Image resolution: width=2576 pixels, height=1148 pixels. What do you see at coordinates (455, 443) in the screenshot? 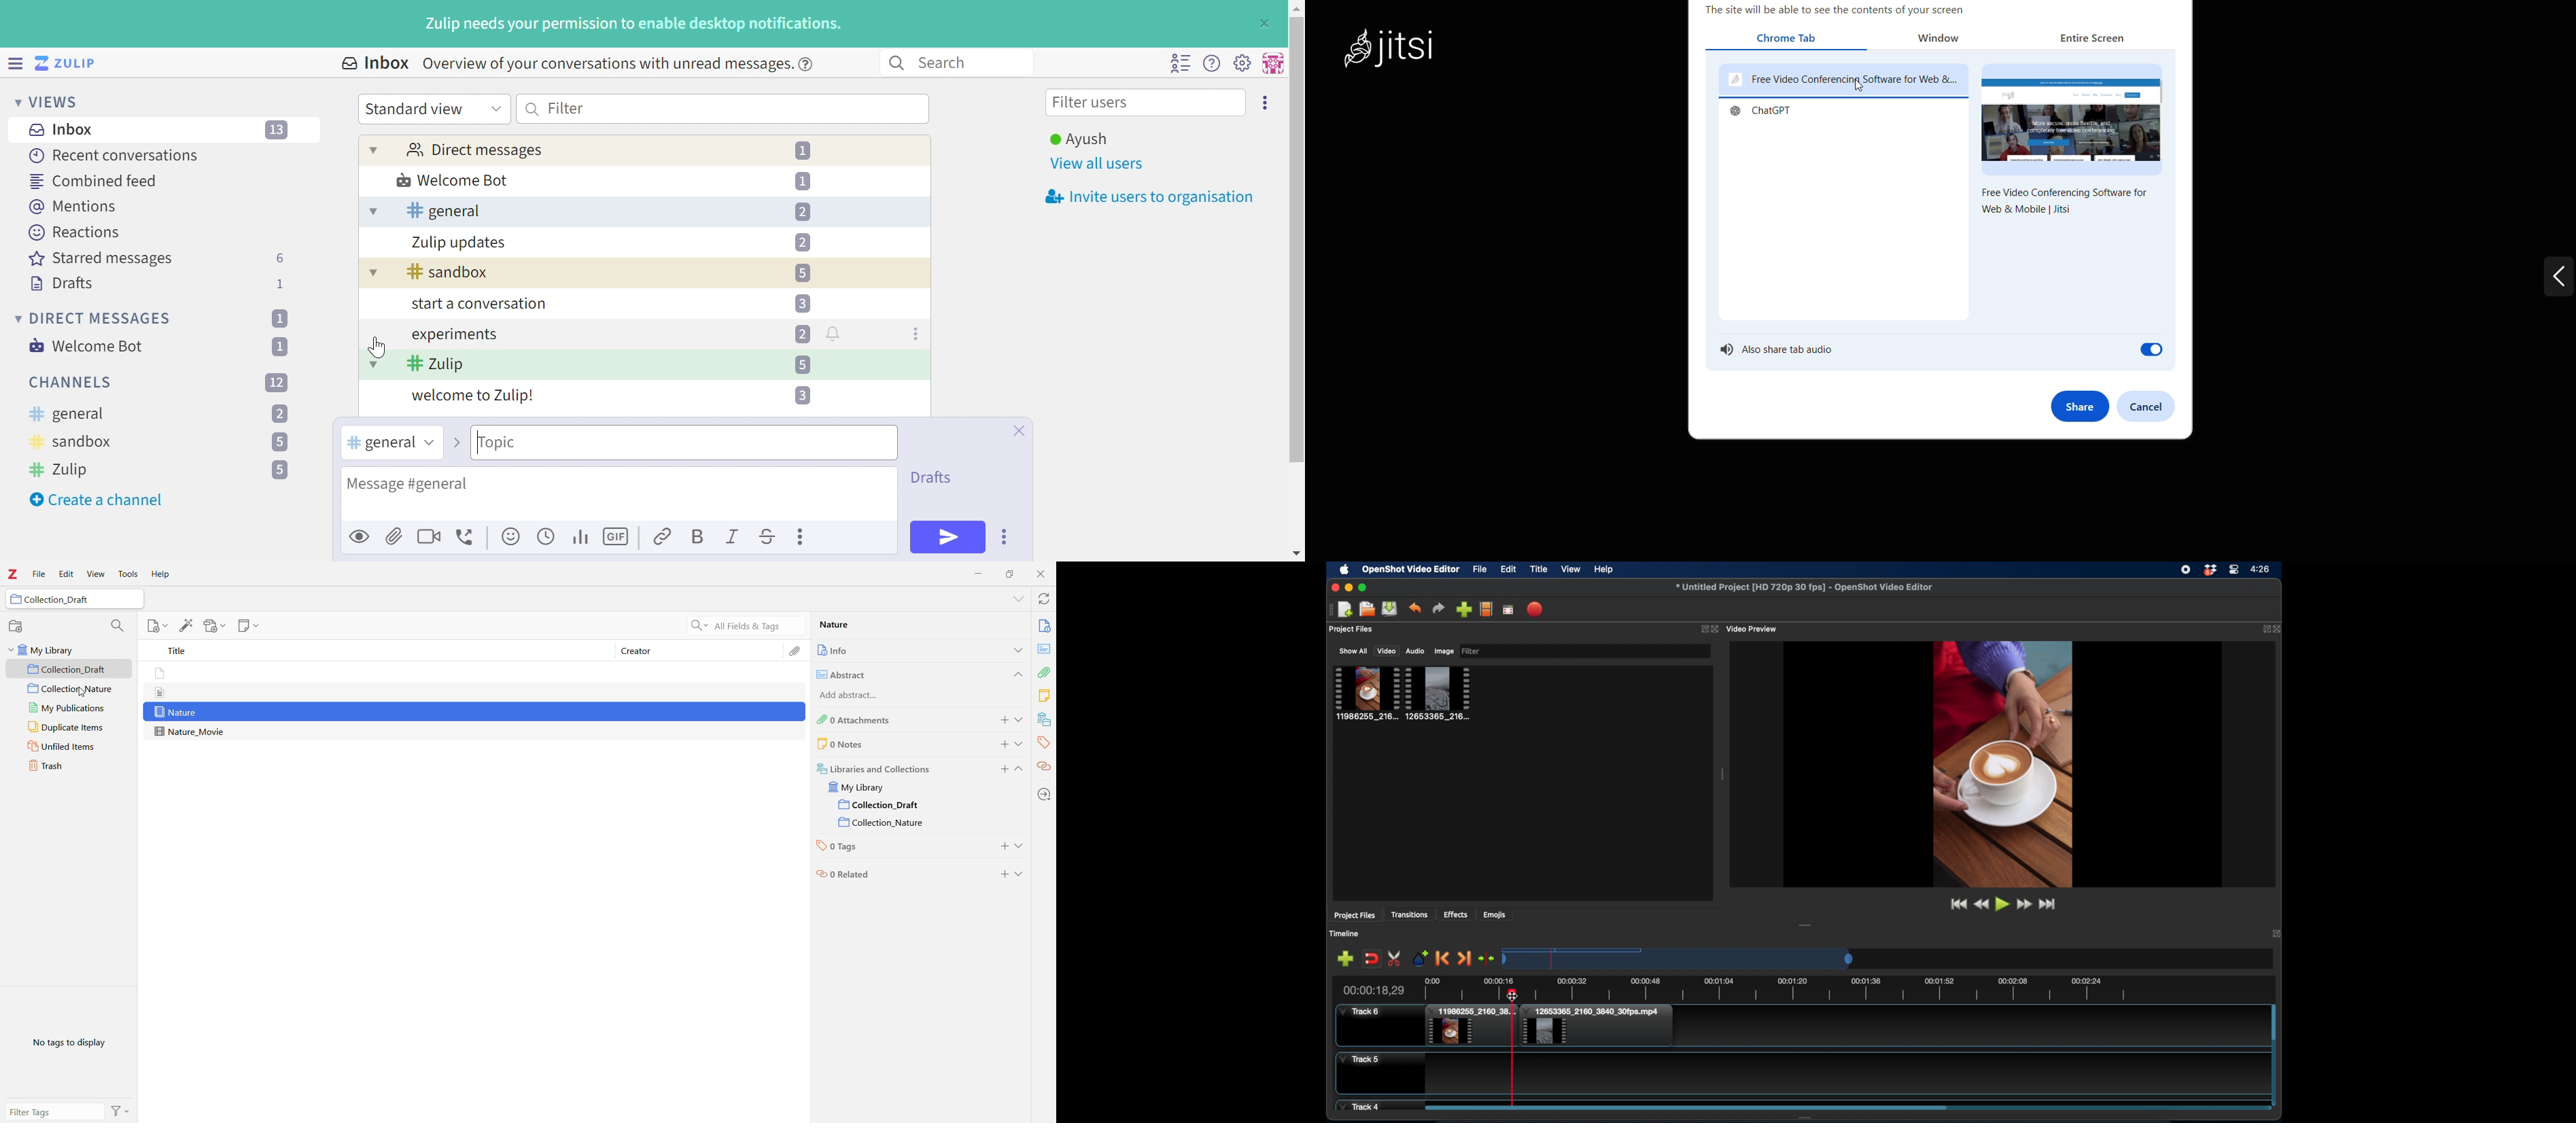
I see `Forward arrow` at bounding box center [455, 443].